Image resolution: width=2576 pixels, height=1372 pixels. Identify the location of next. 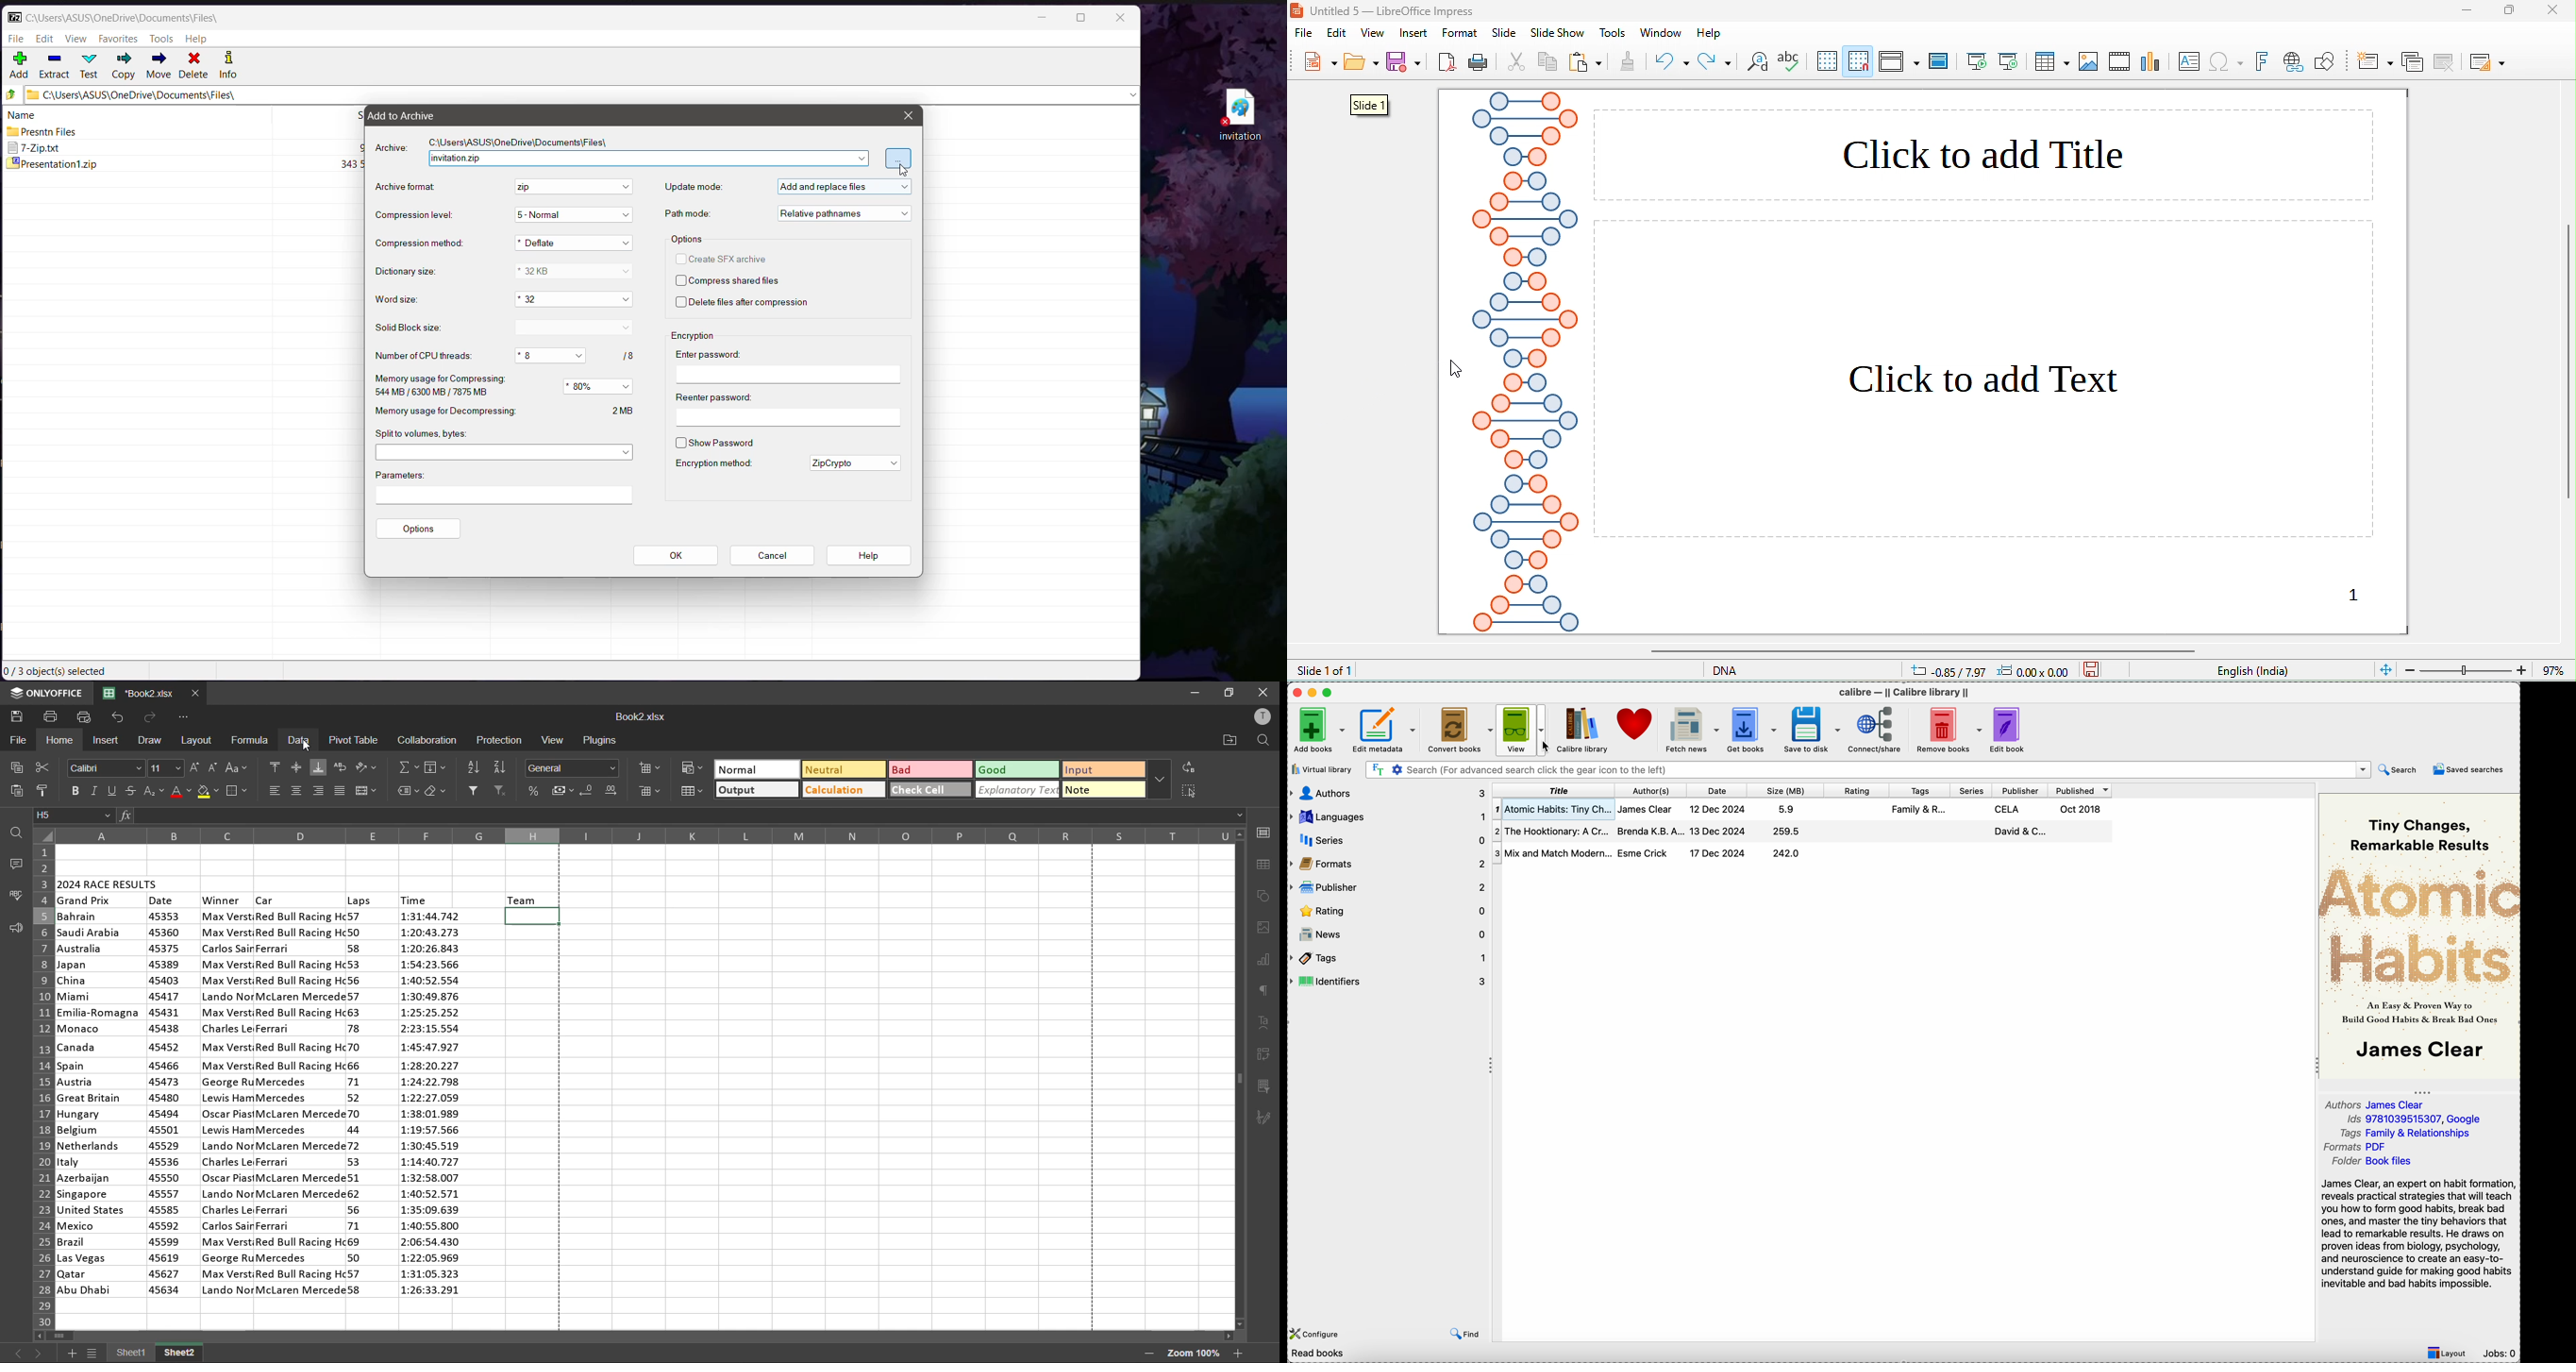
(39, 1354).